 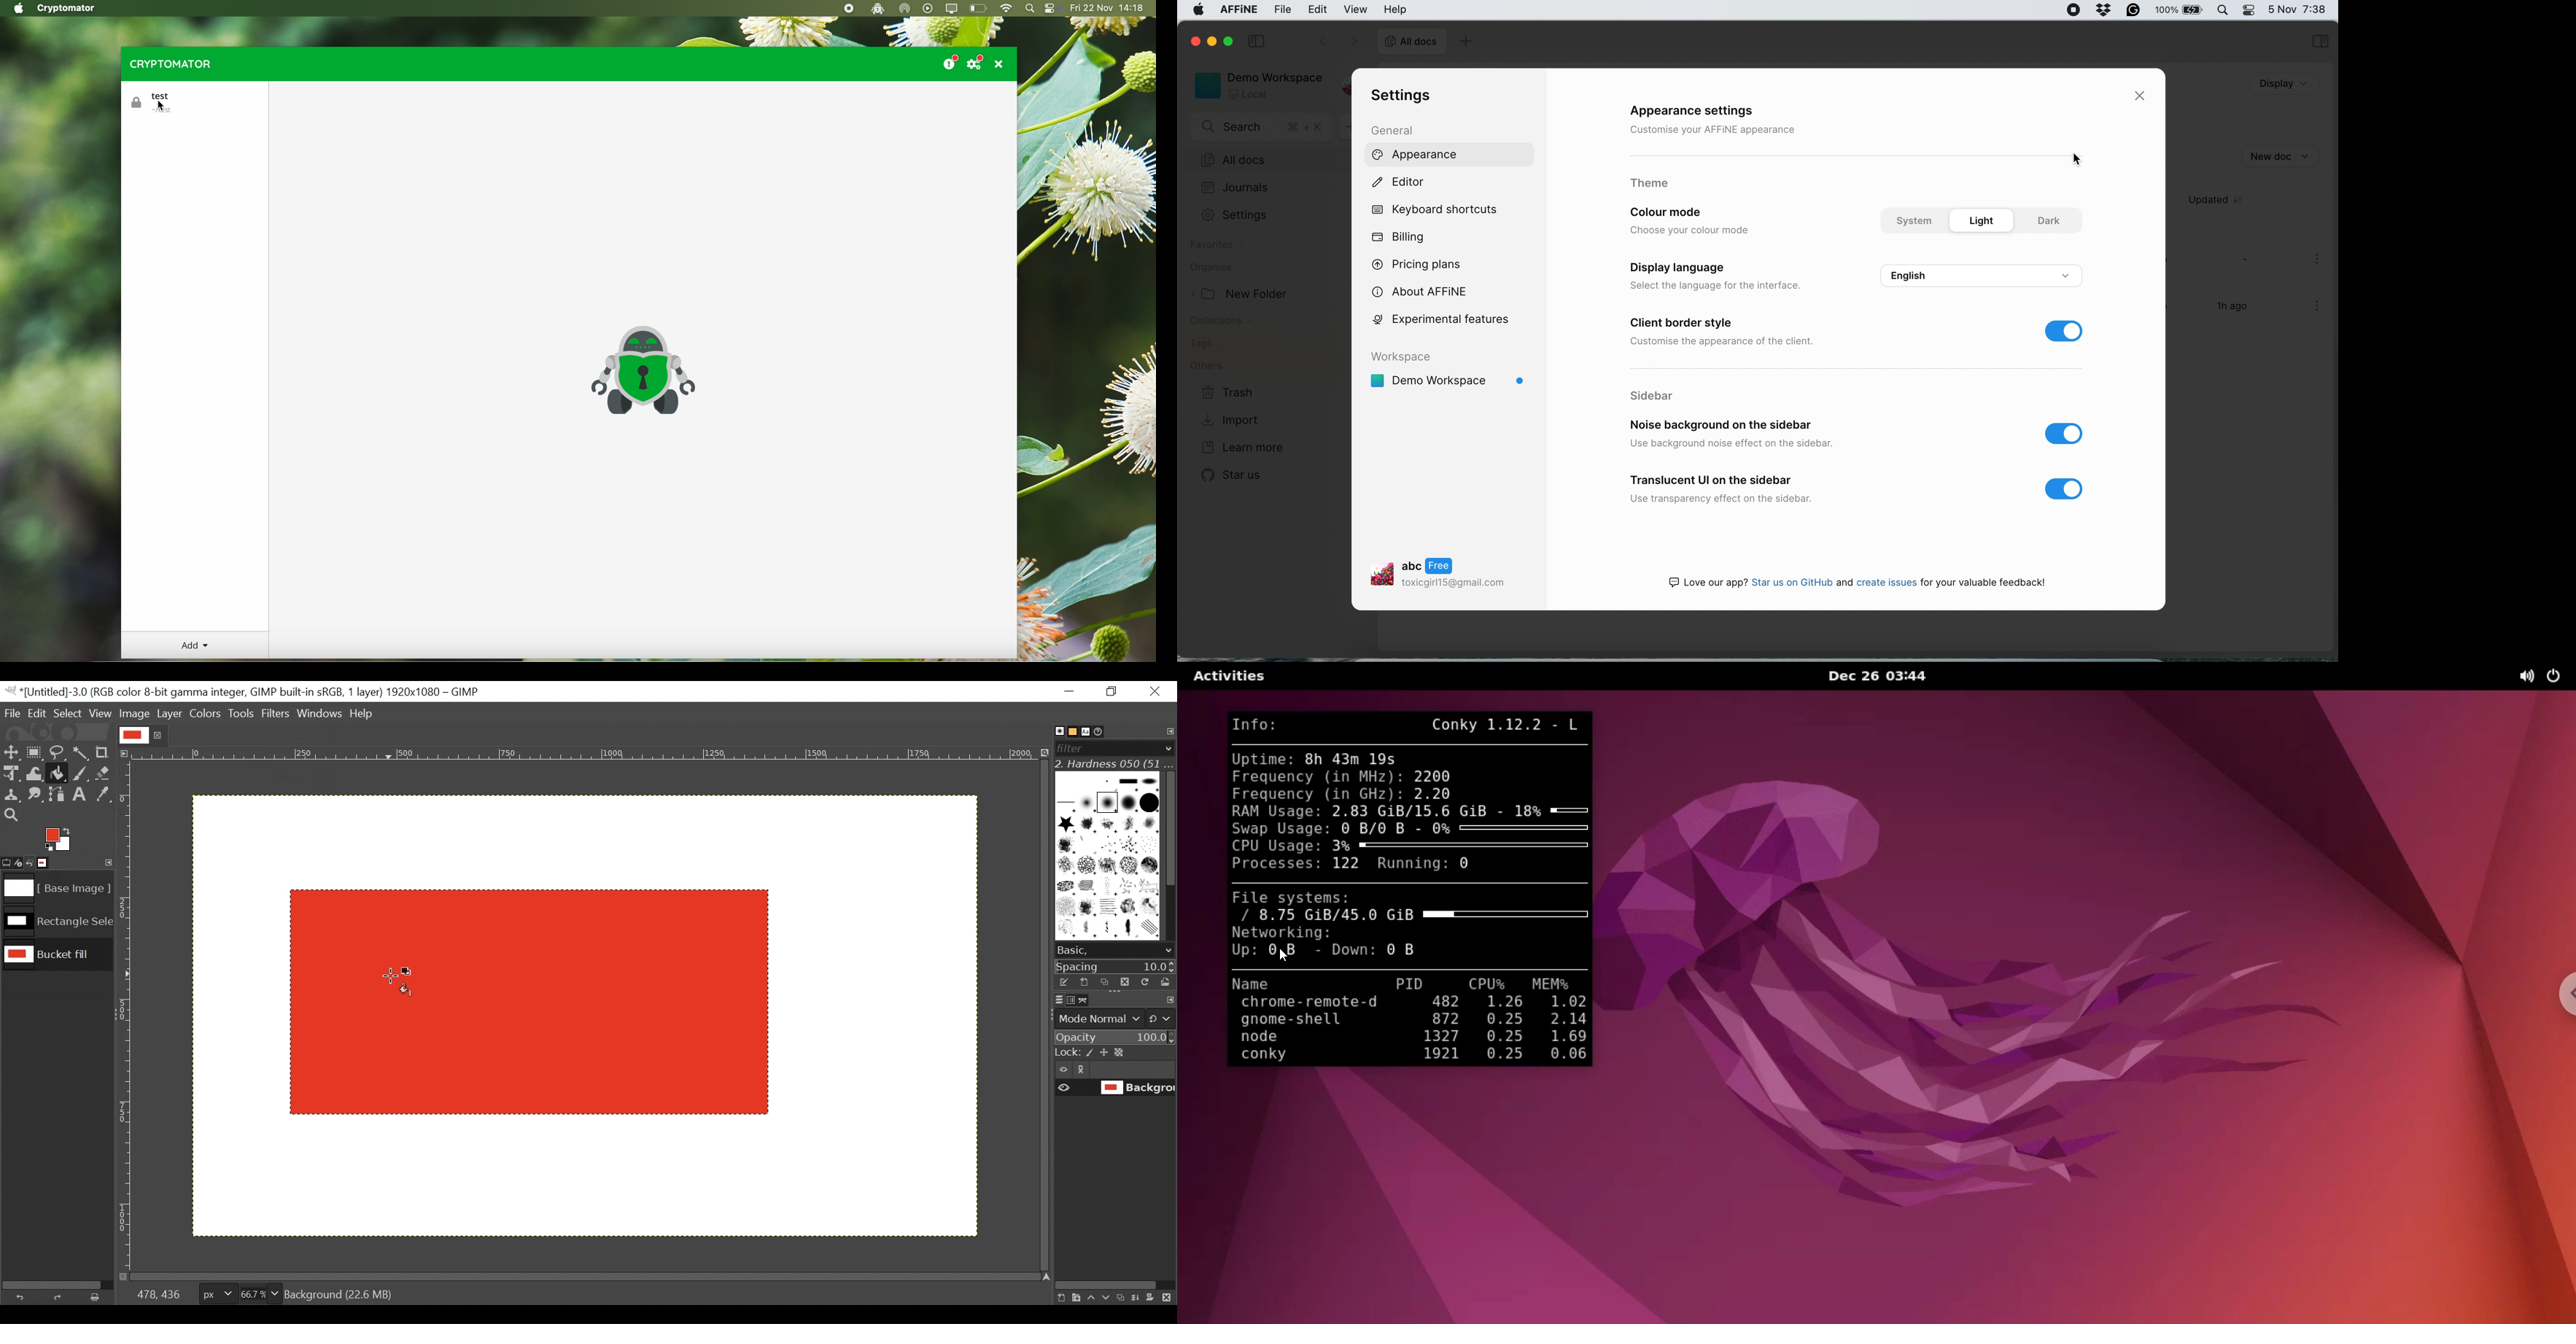 What do you see at coordinates (1218, 367) in the screenshot?
I see `others` at bounding box center [1218, 367].